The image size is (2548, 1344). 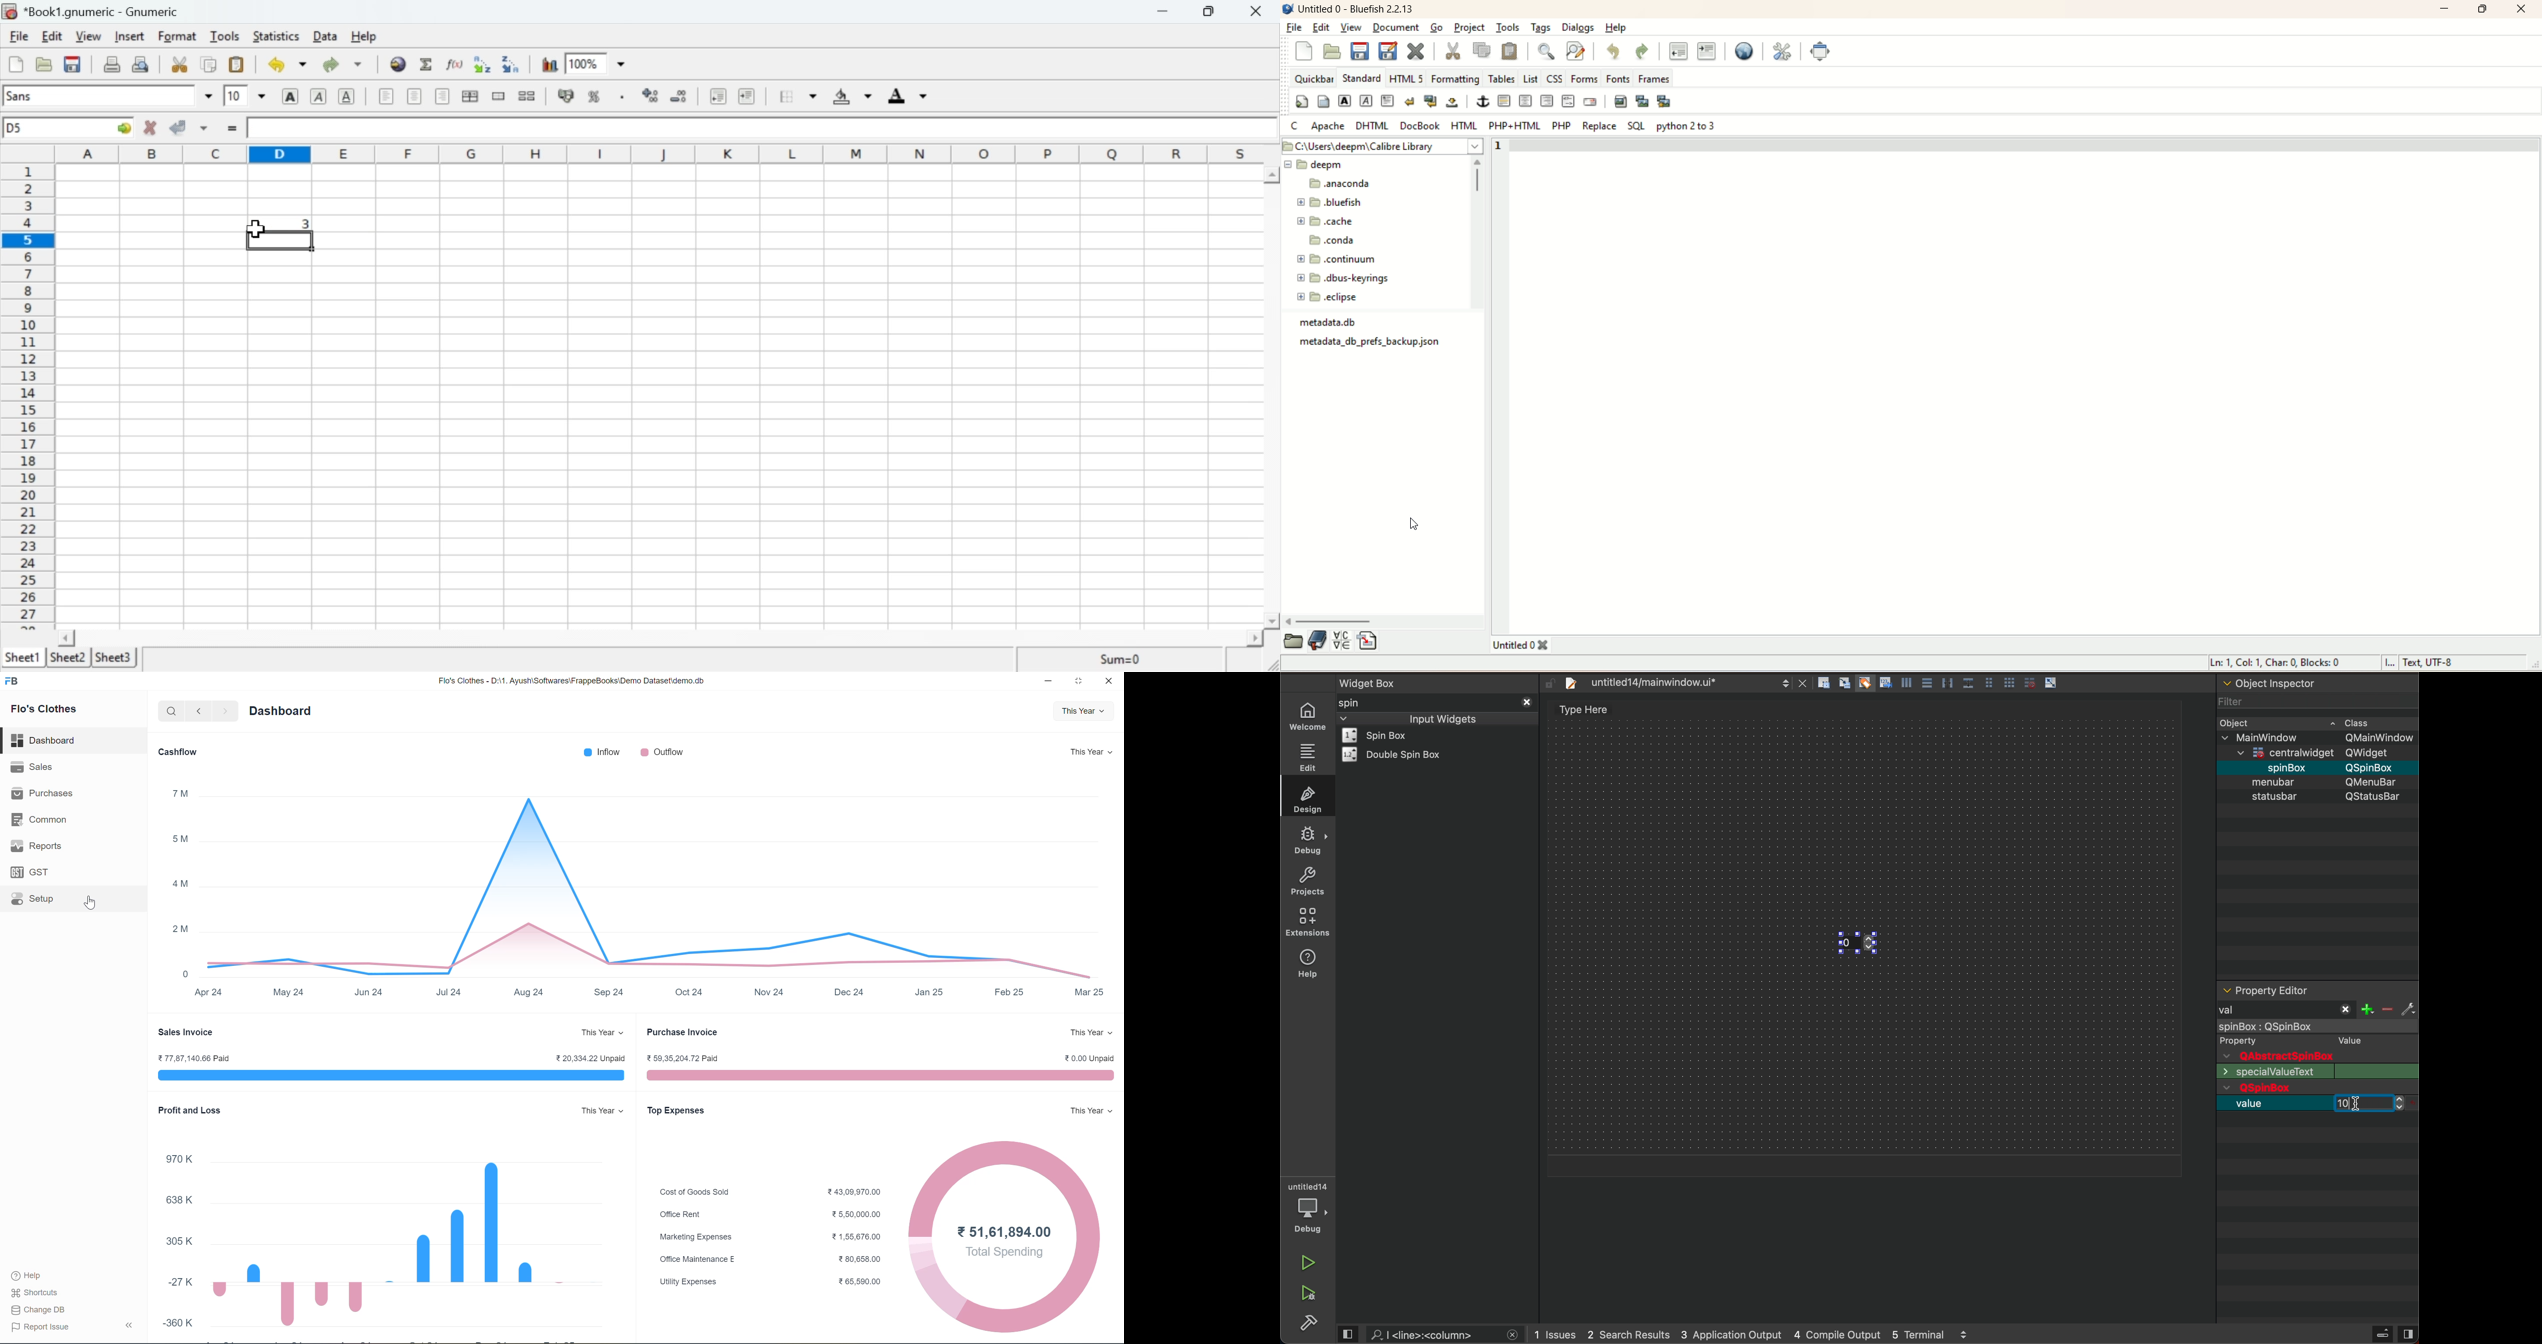 What do you see at coordinates (1301, 101) in the screenshot?
I see `quick start` at bounding box center [1301, 101].